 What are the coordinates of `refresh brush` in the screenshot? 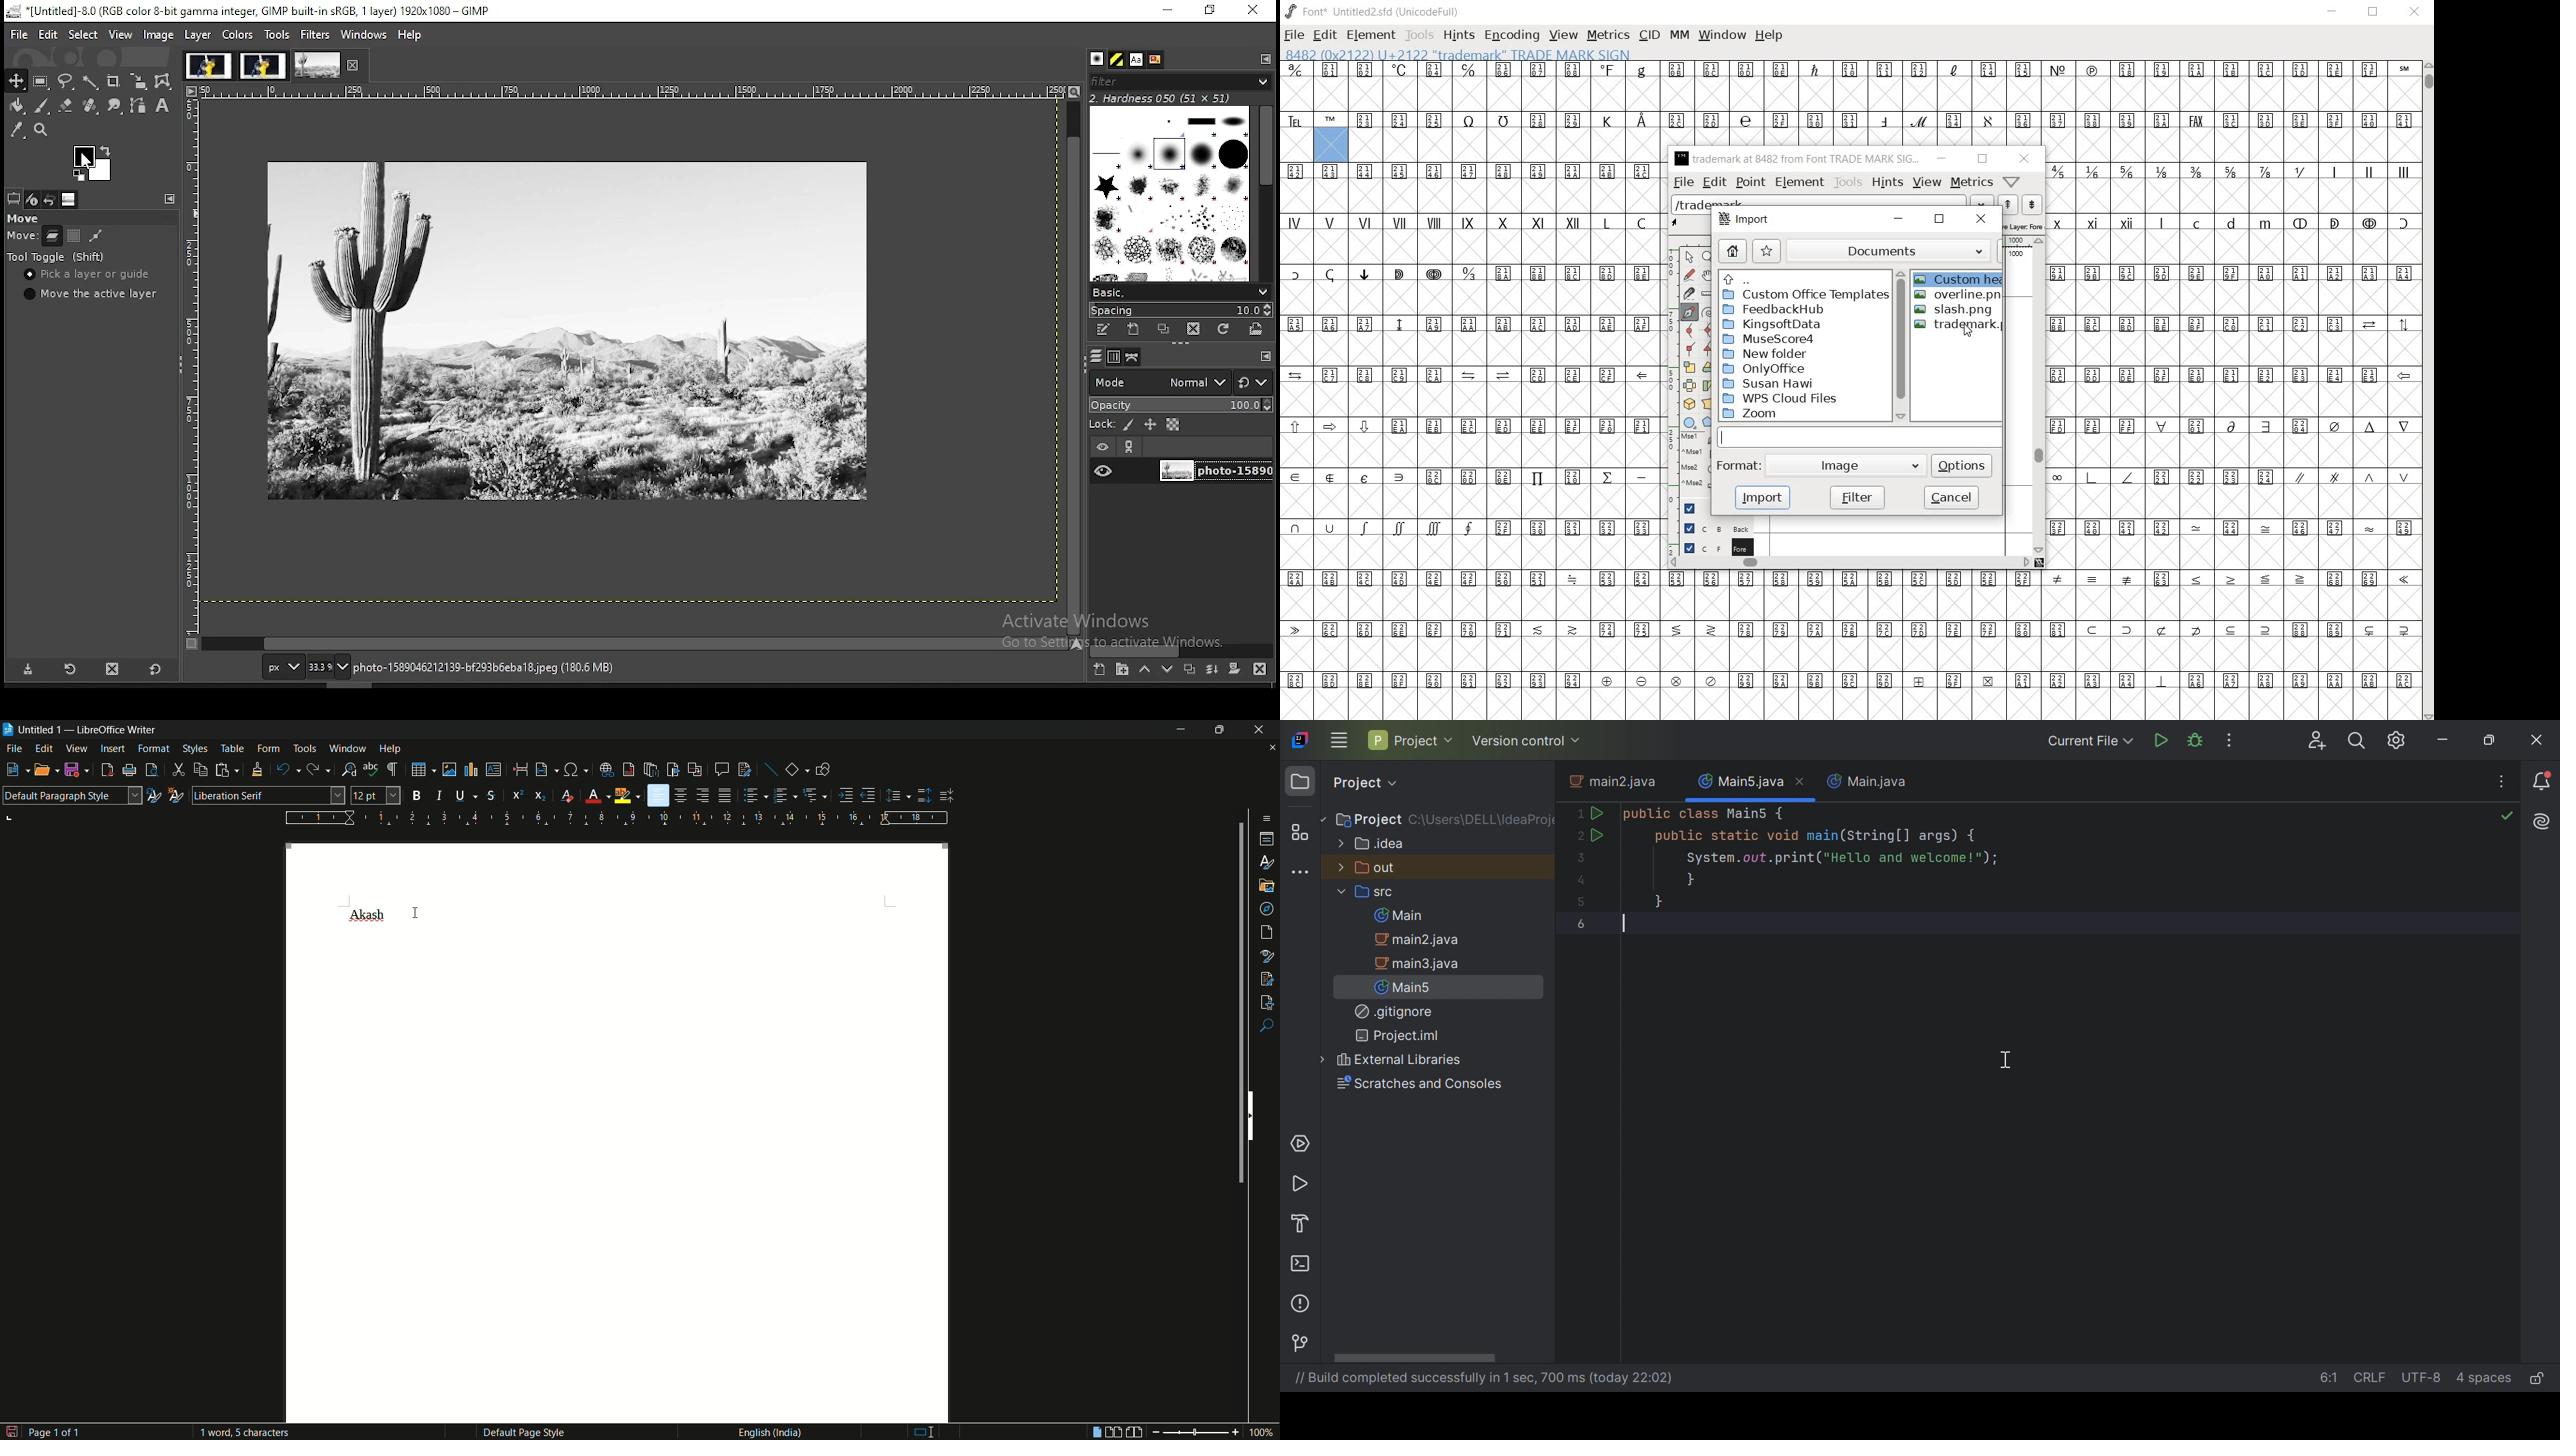 It's located at (1223, 329).